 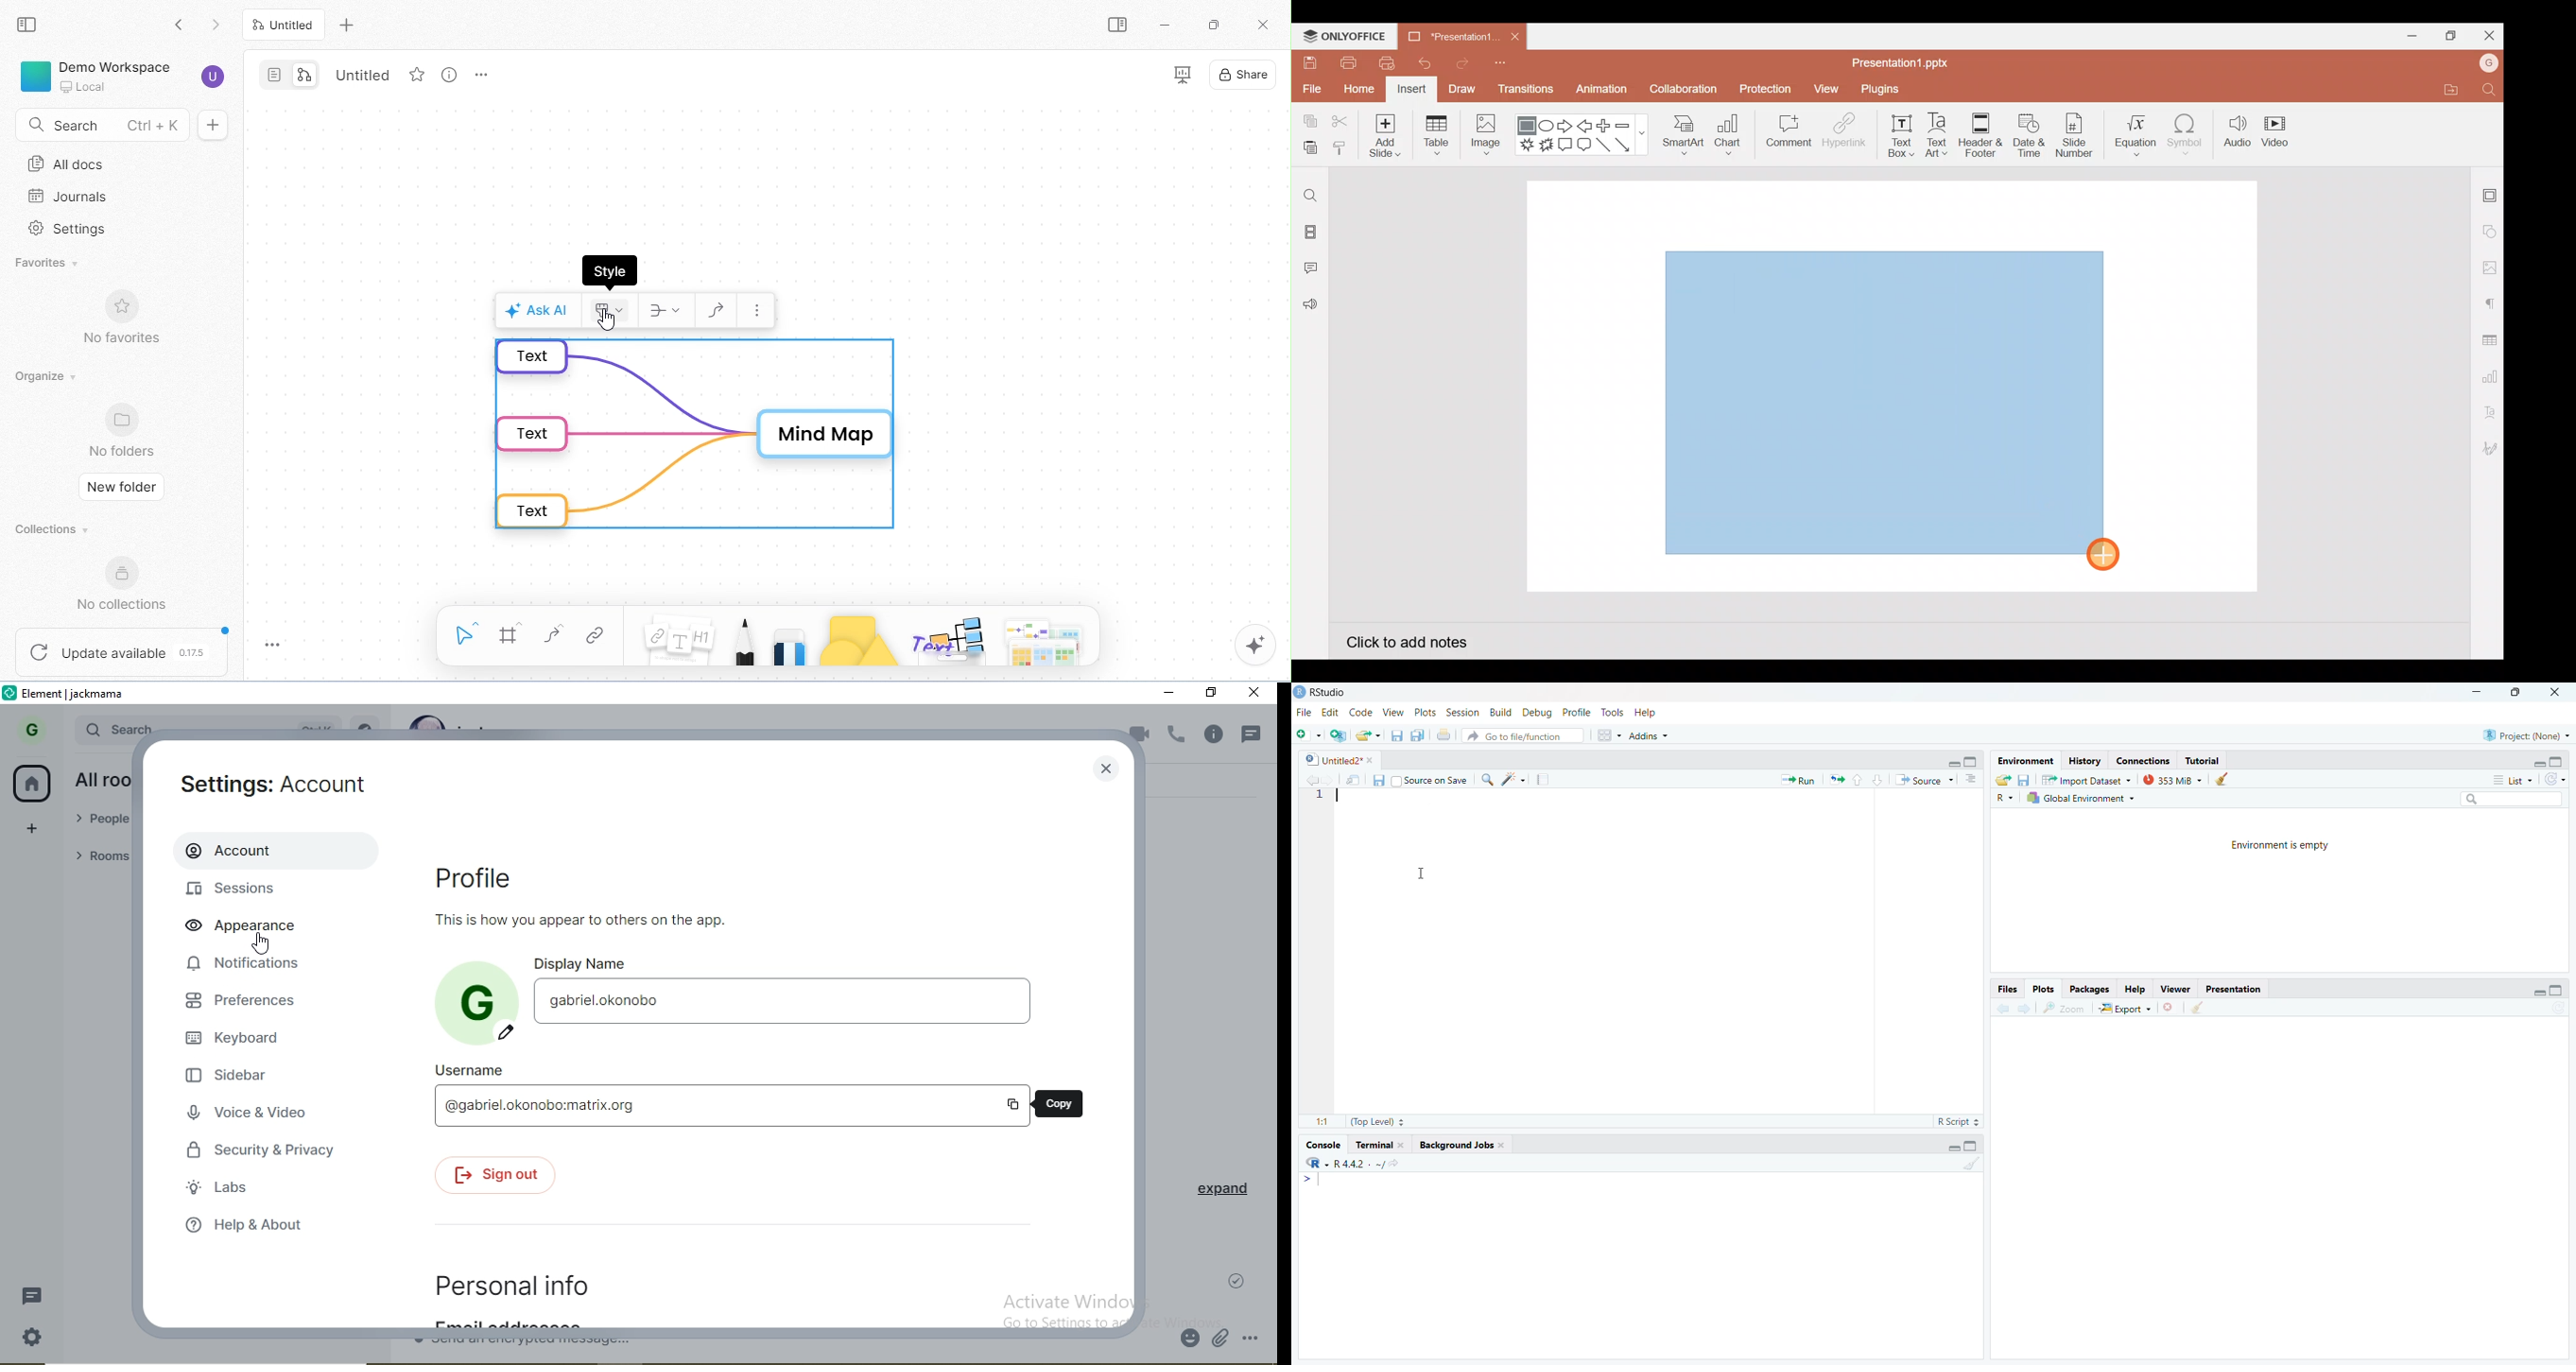 I want to click on close r script, so click(x=1949, y=762).